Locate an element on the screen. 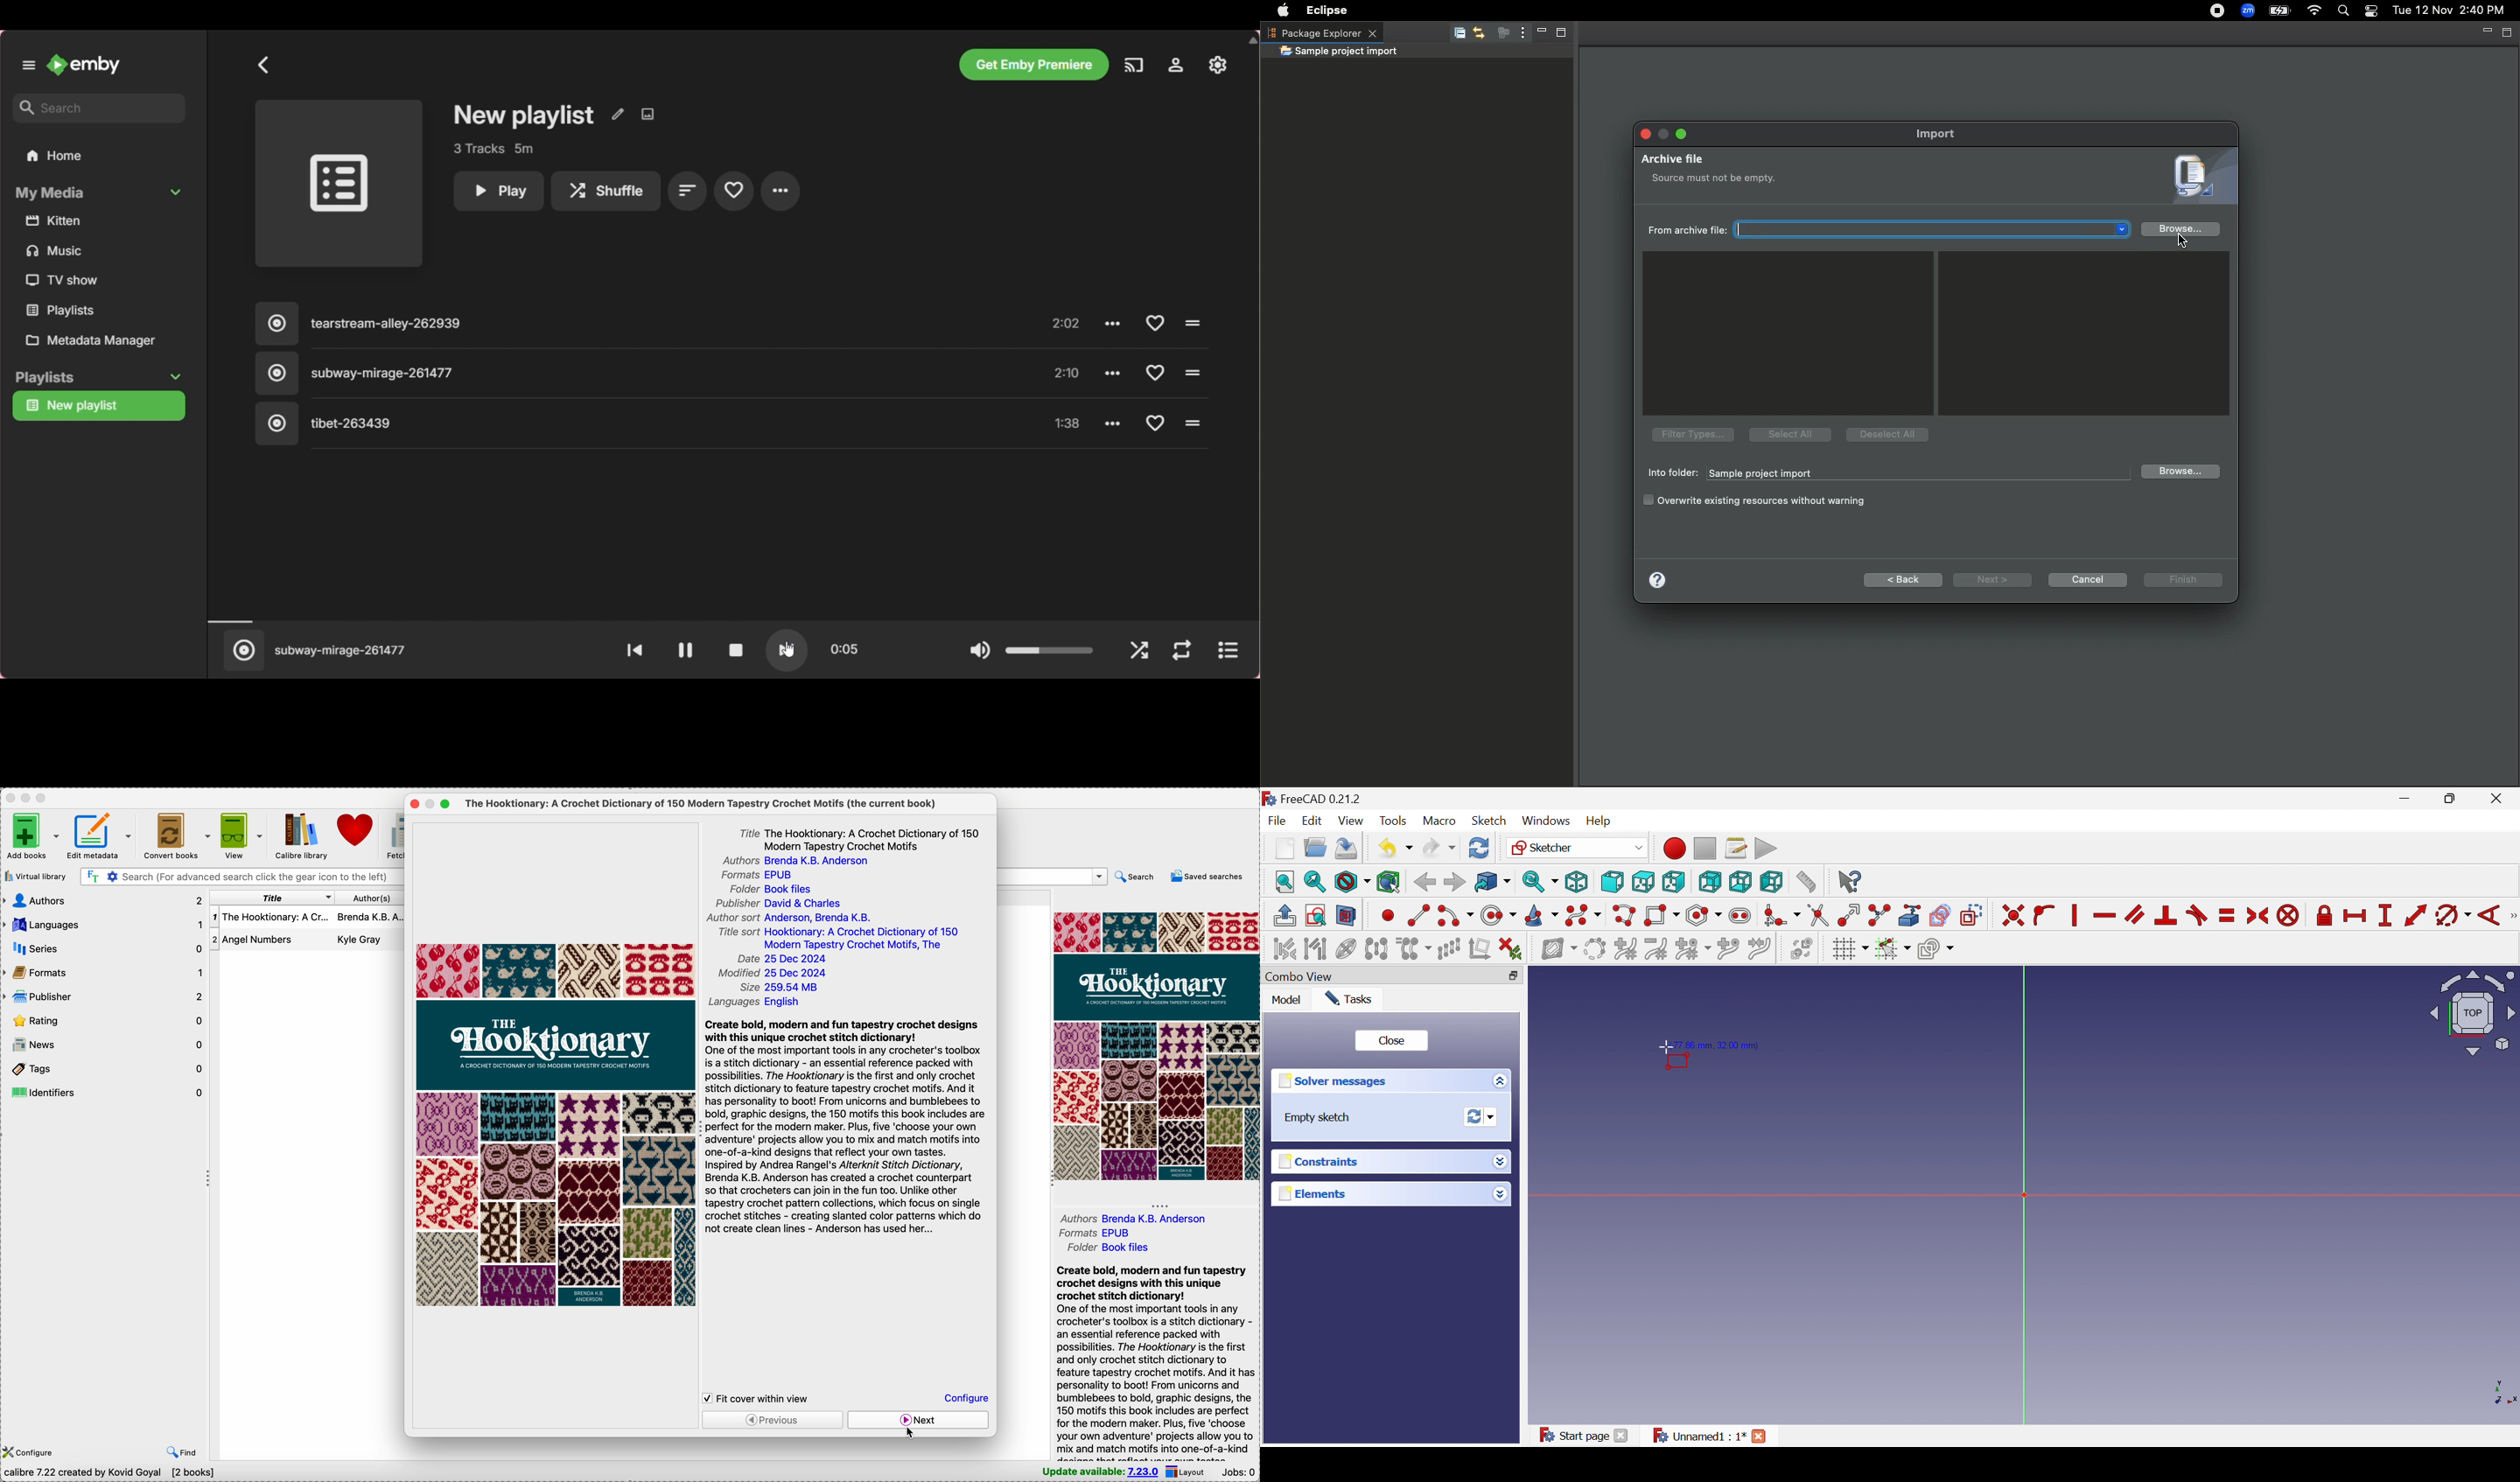  Constrain lock is located at coordinates (2324, 914).